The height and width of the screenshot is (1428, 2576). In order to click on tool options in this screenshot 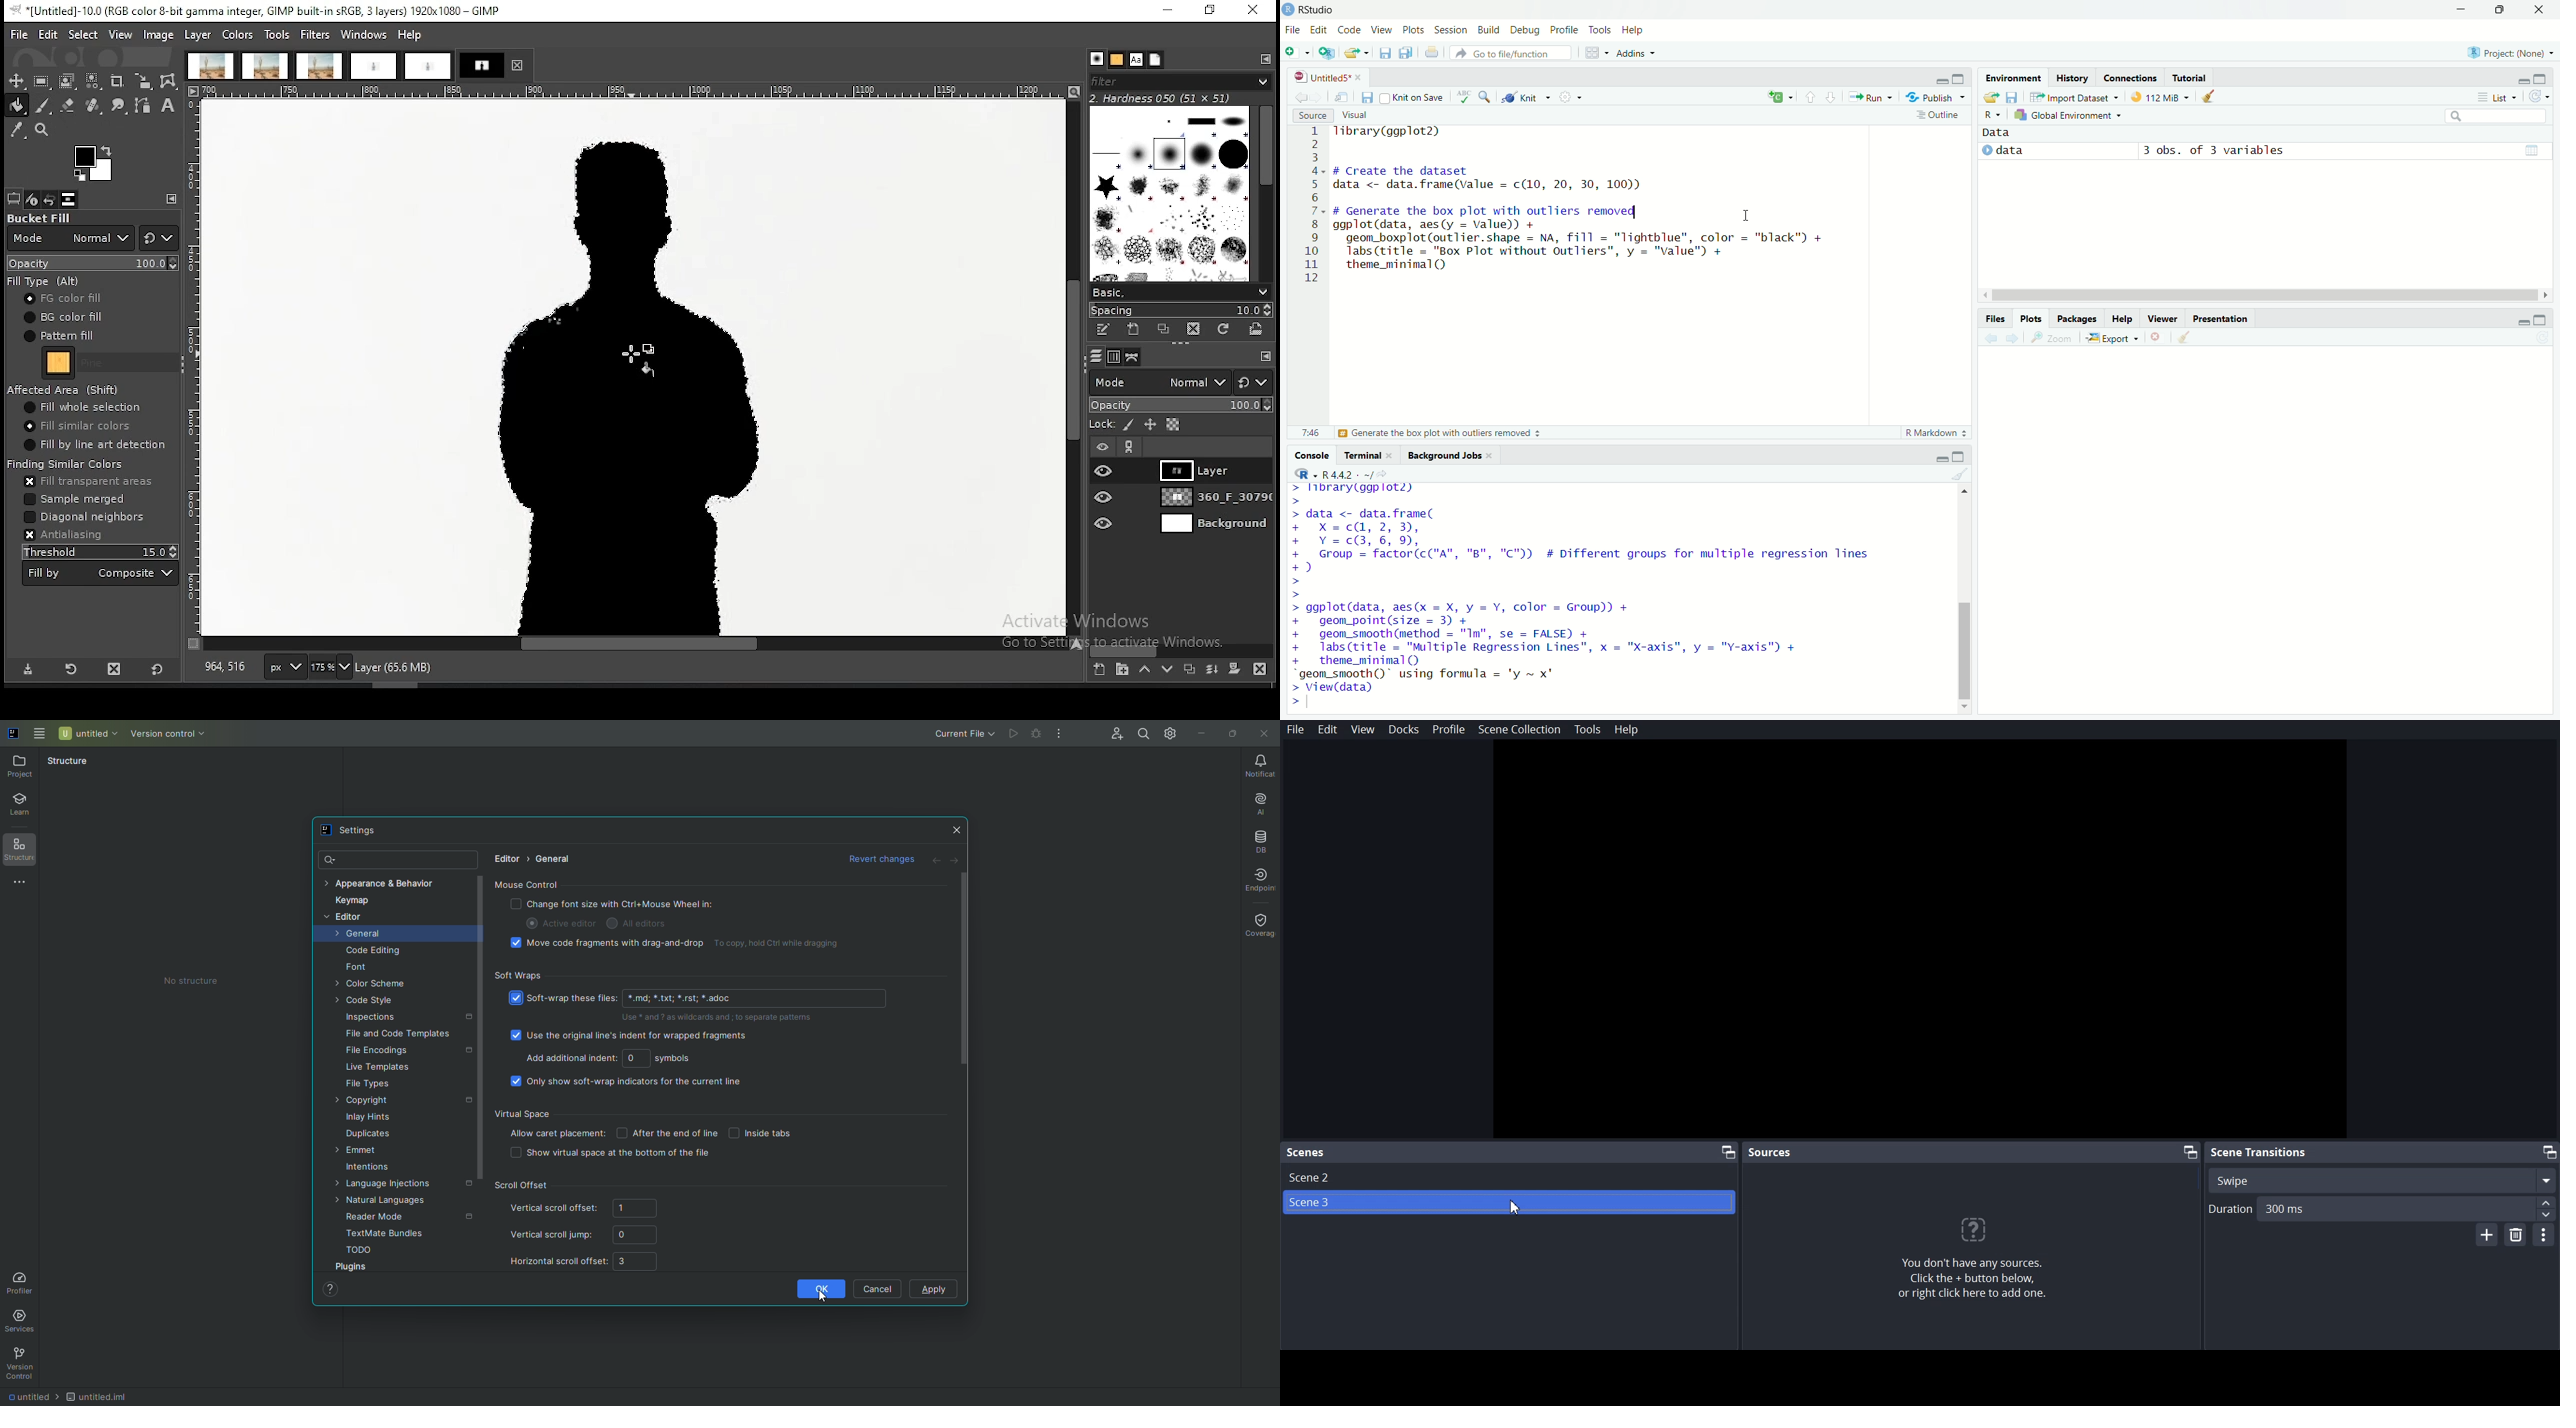, I will do `click(14, 199)`.